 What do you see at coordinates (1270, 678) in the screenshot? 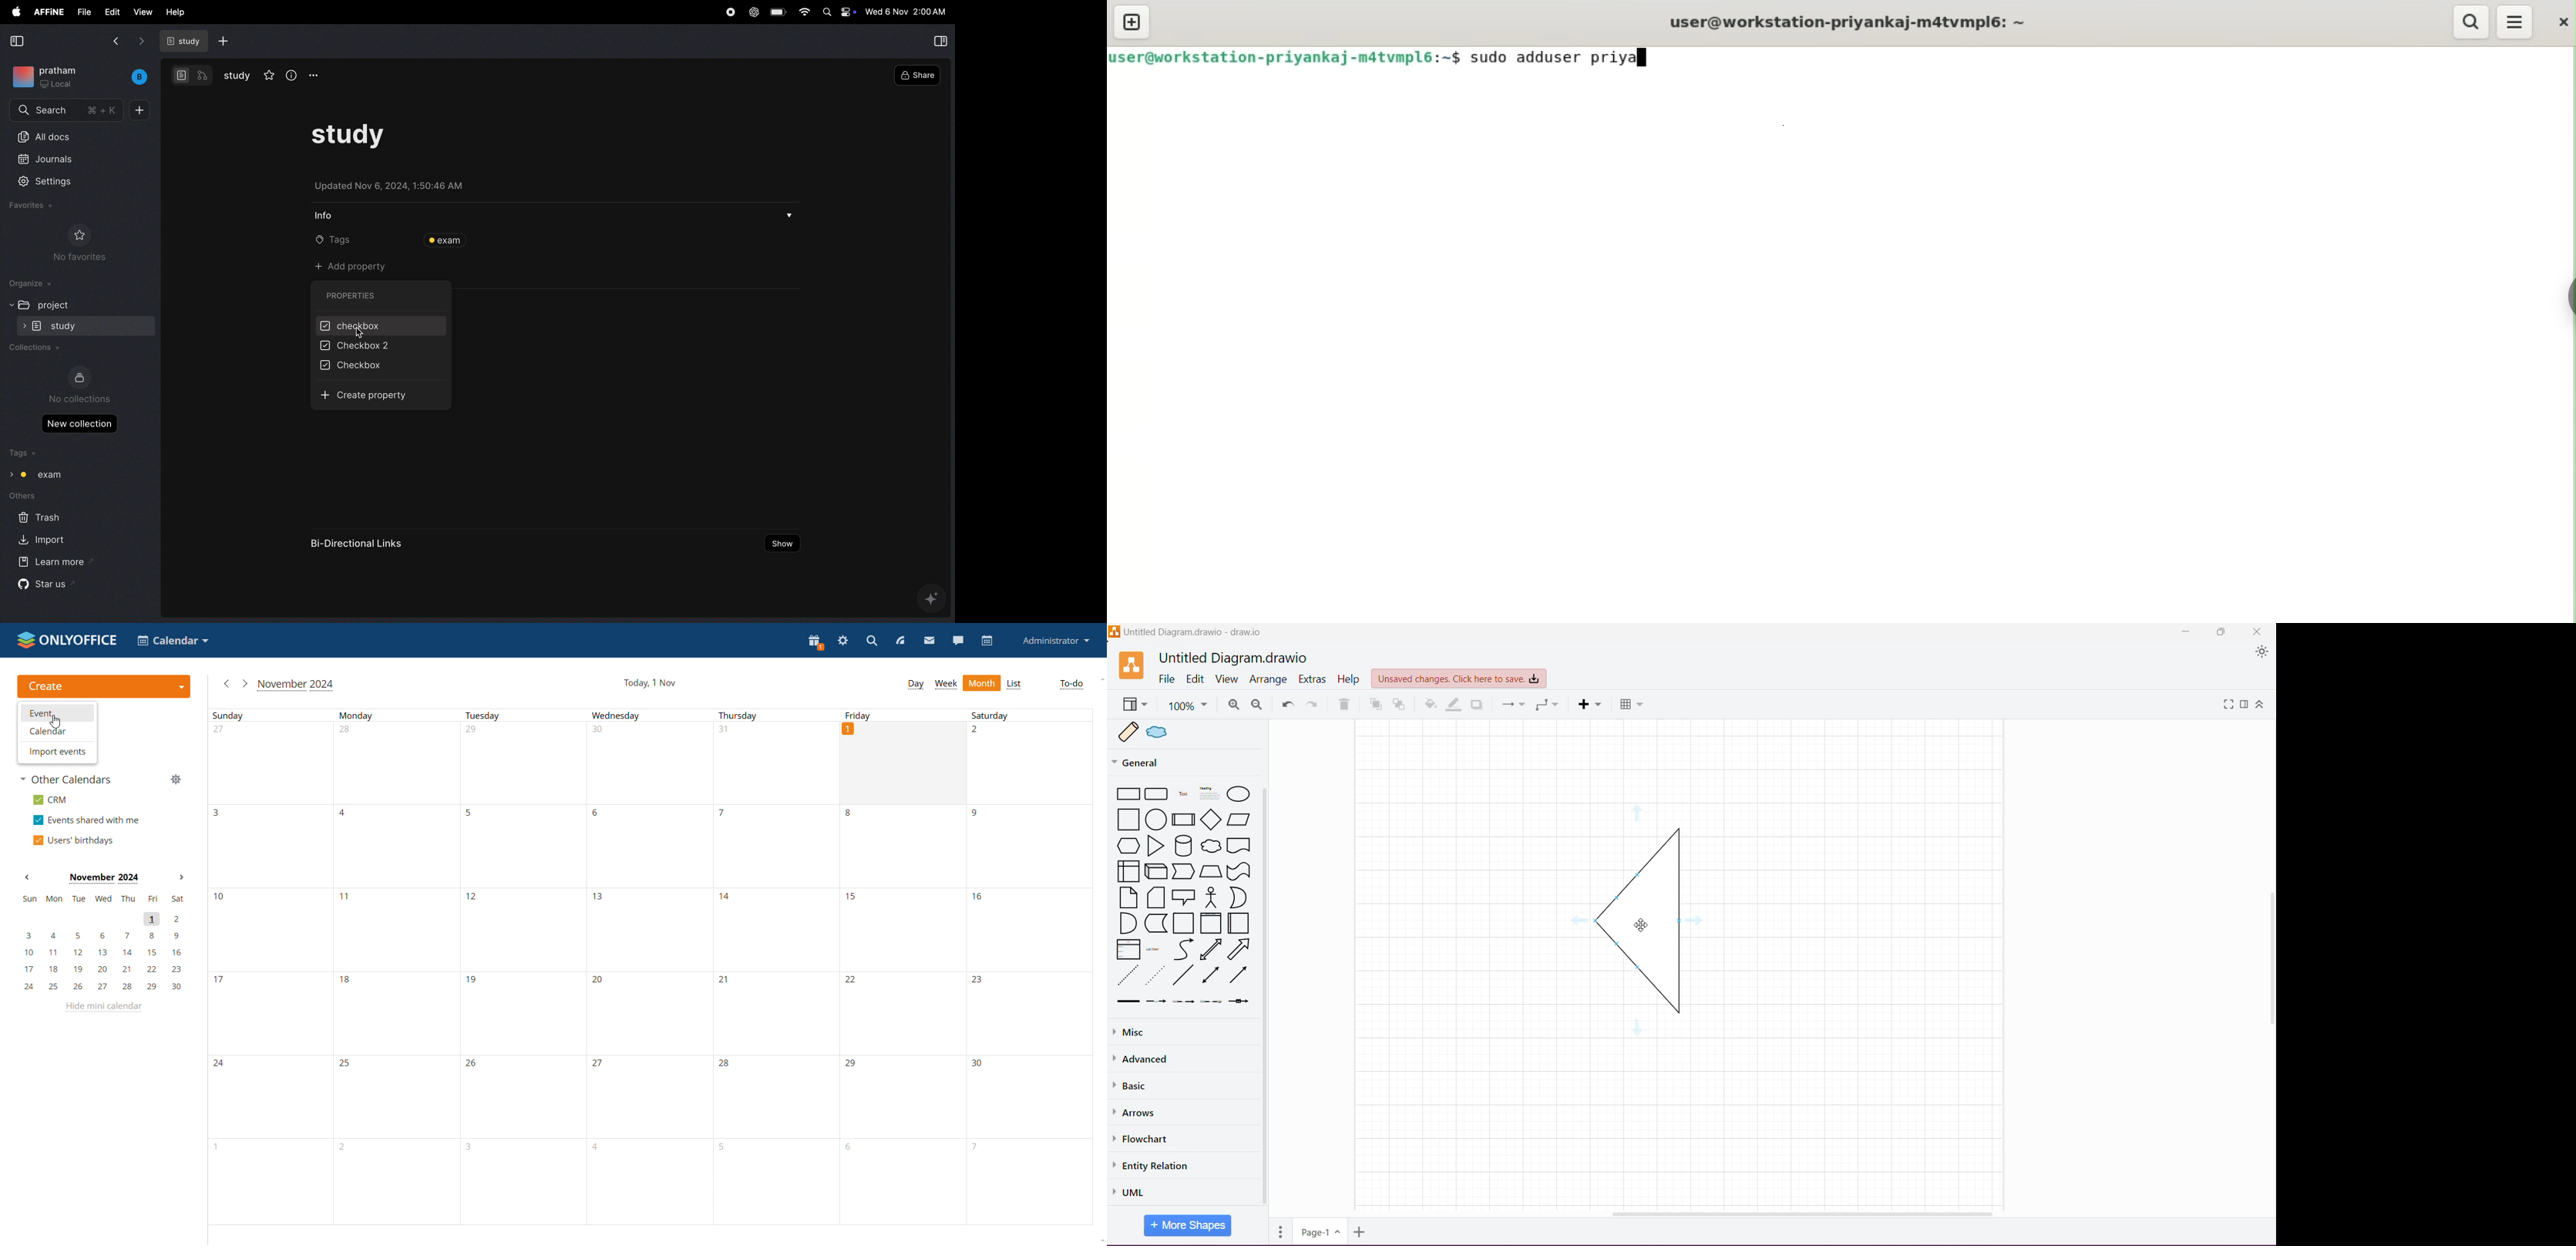
I see `Arrange` at bounding box center [1270, 678].